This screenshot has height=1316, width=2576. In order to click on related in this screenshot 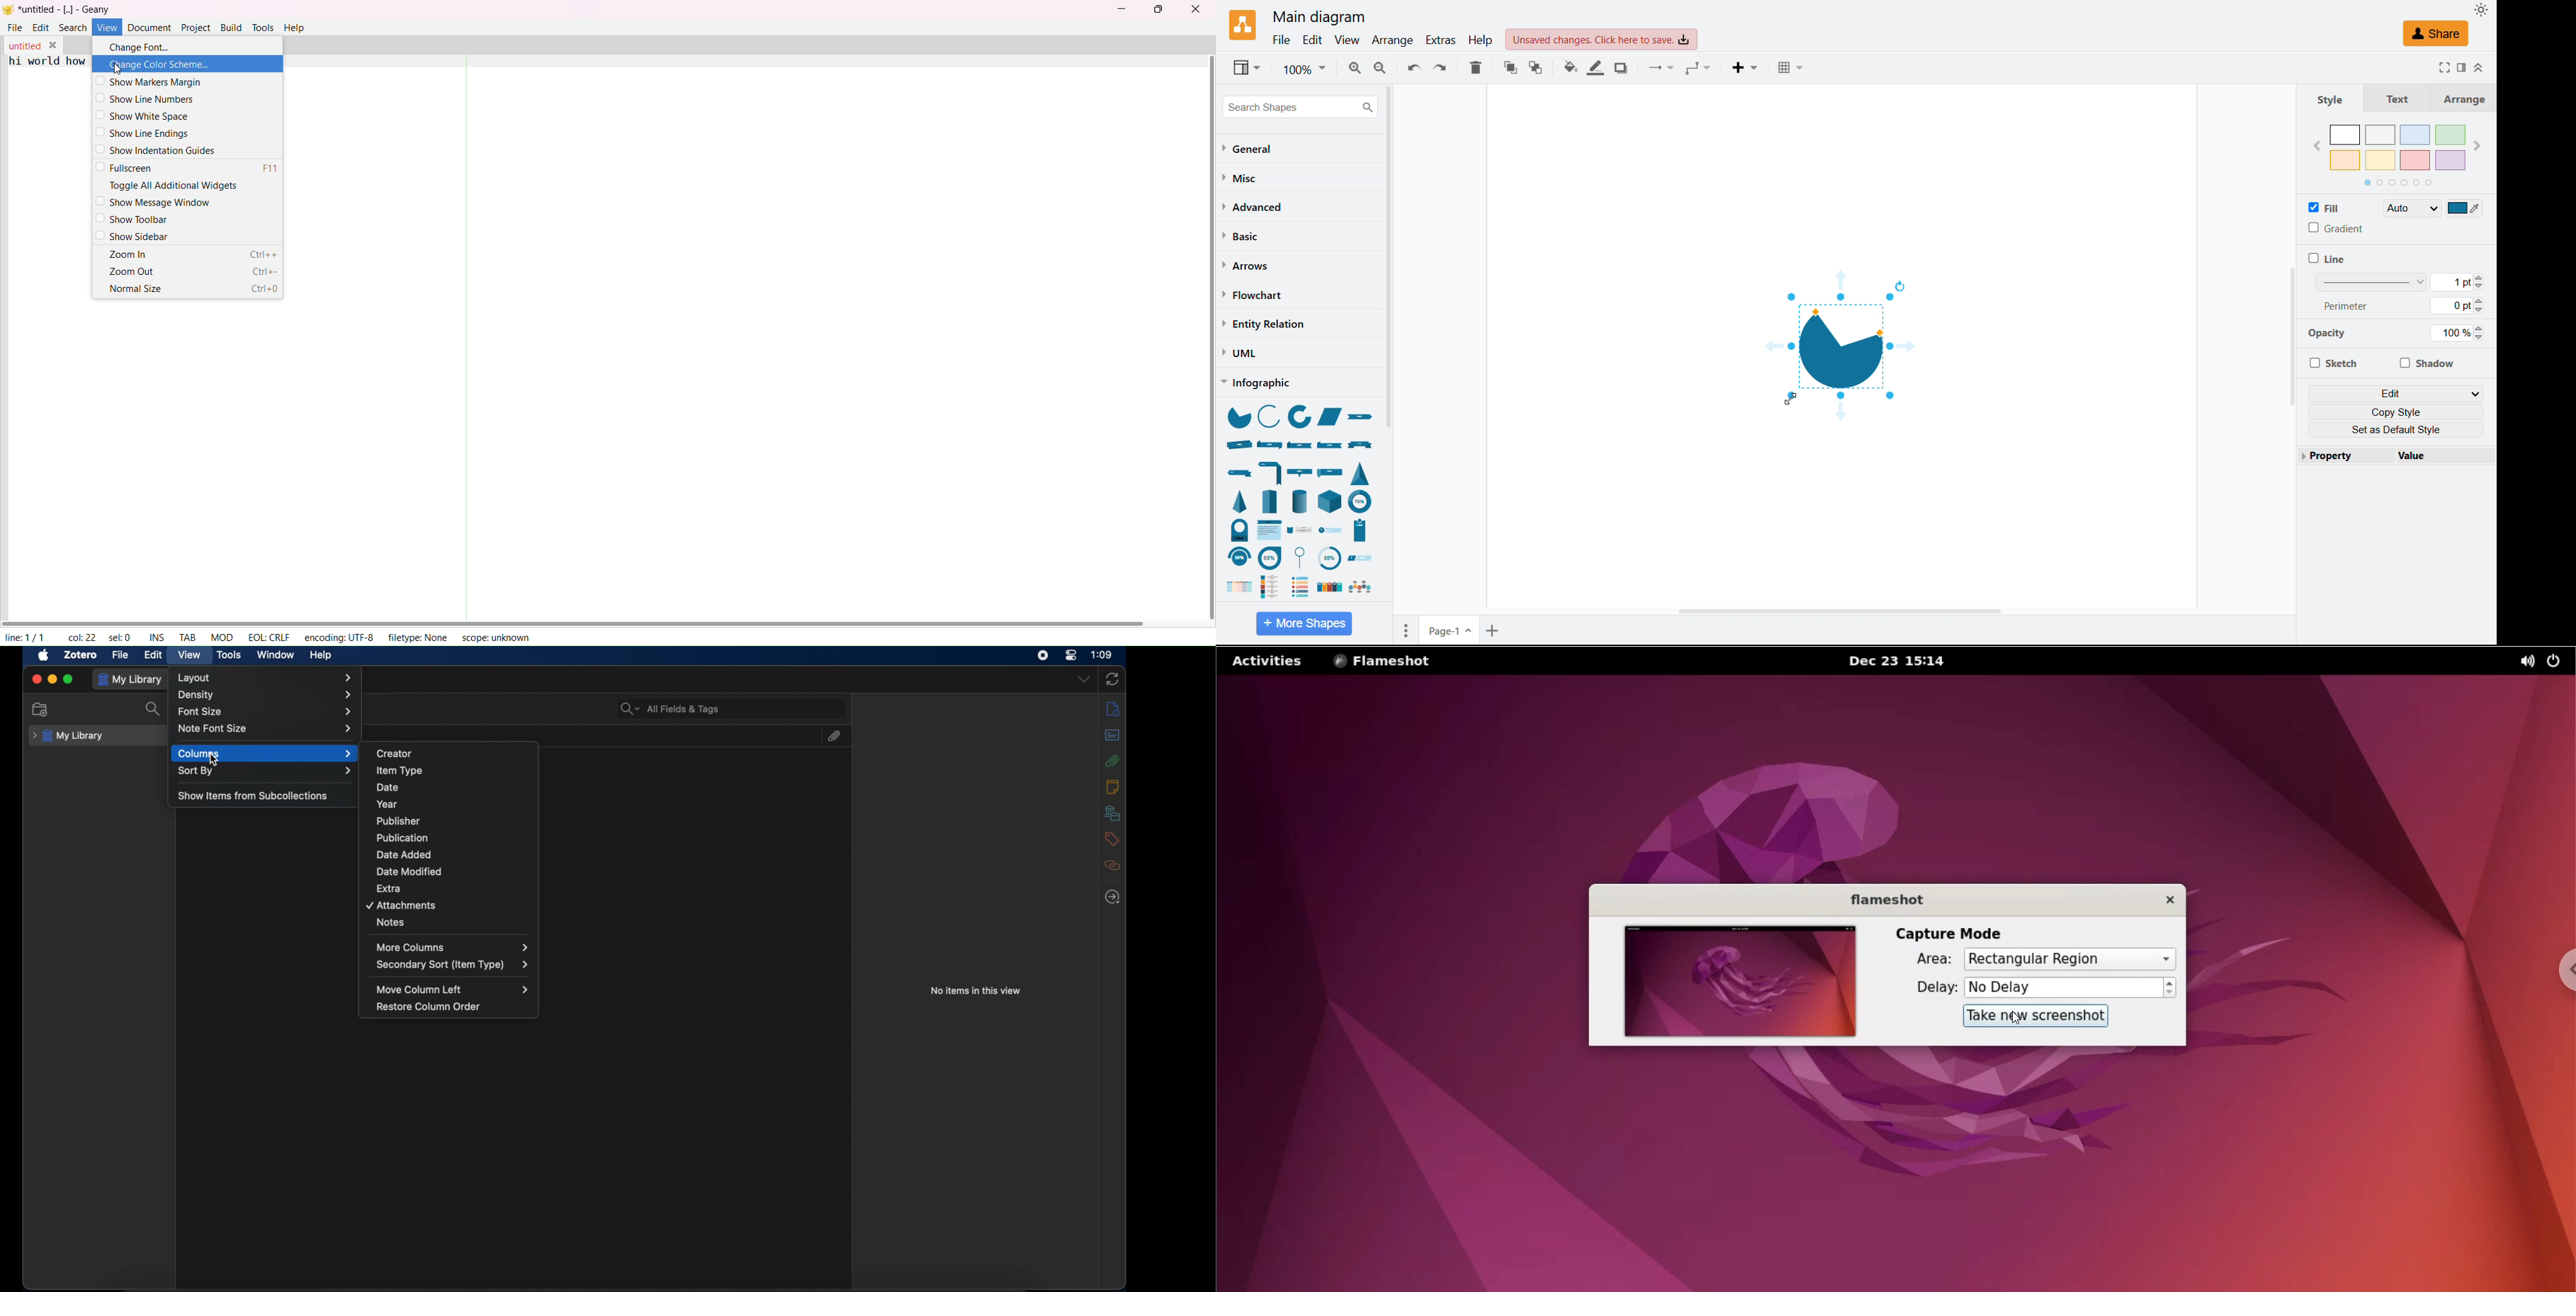, I will do `click(1112, 865)`.